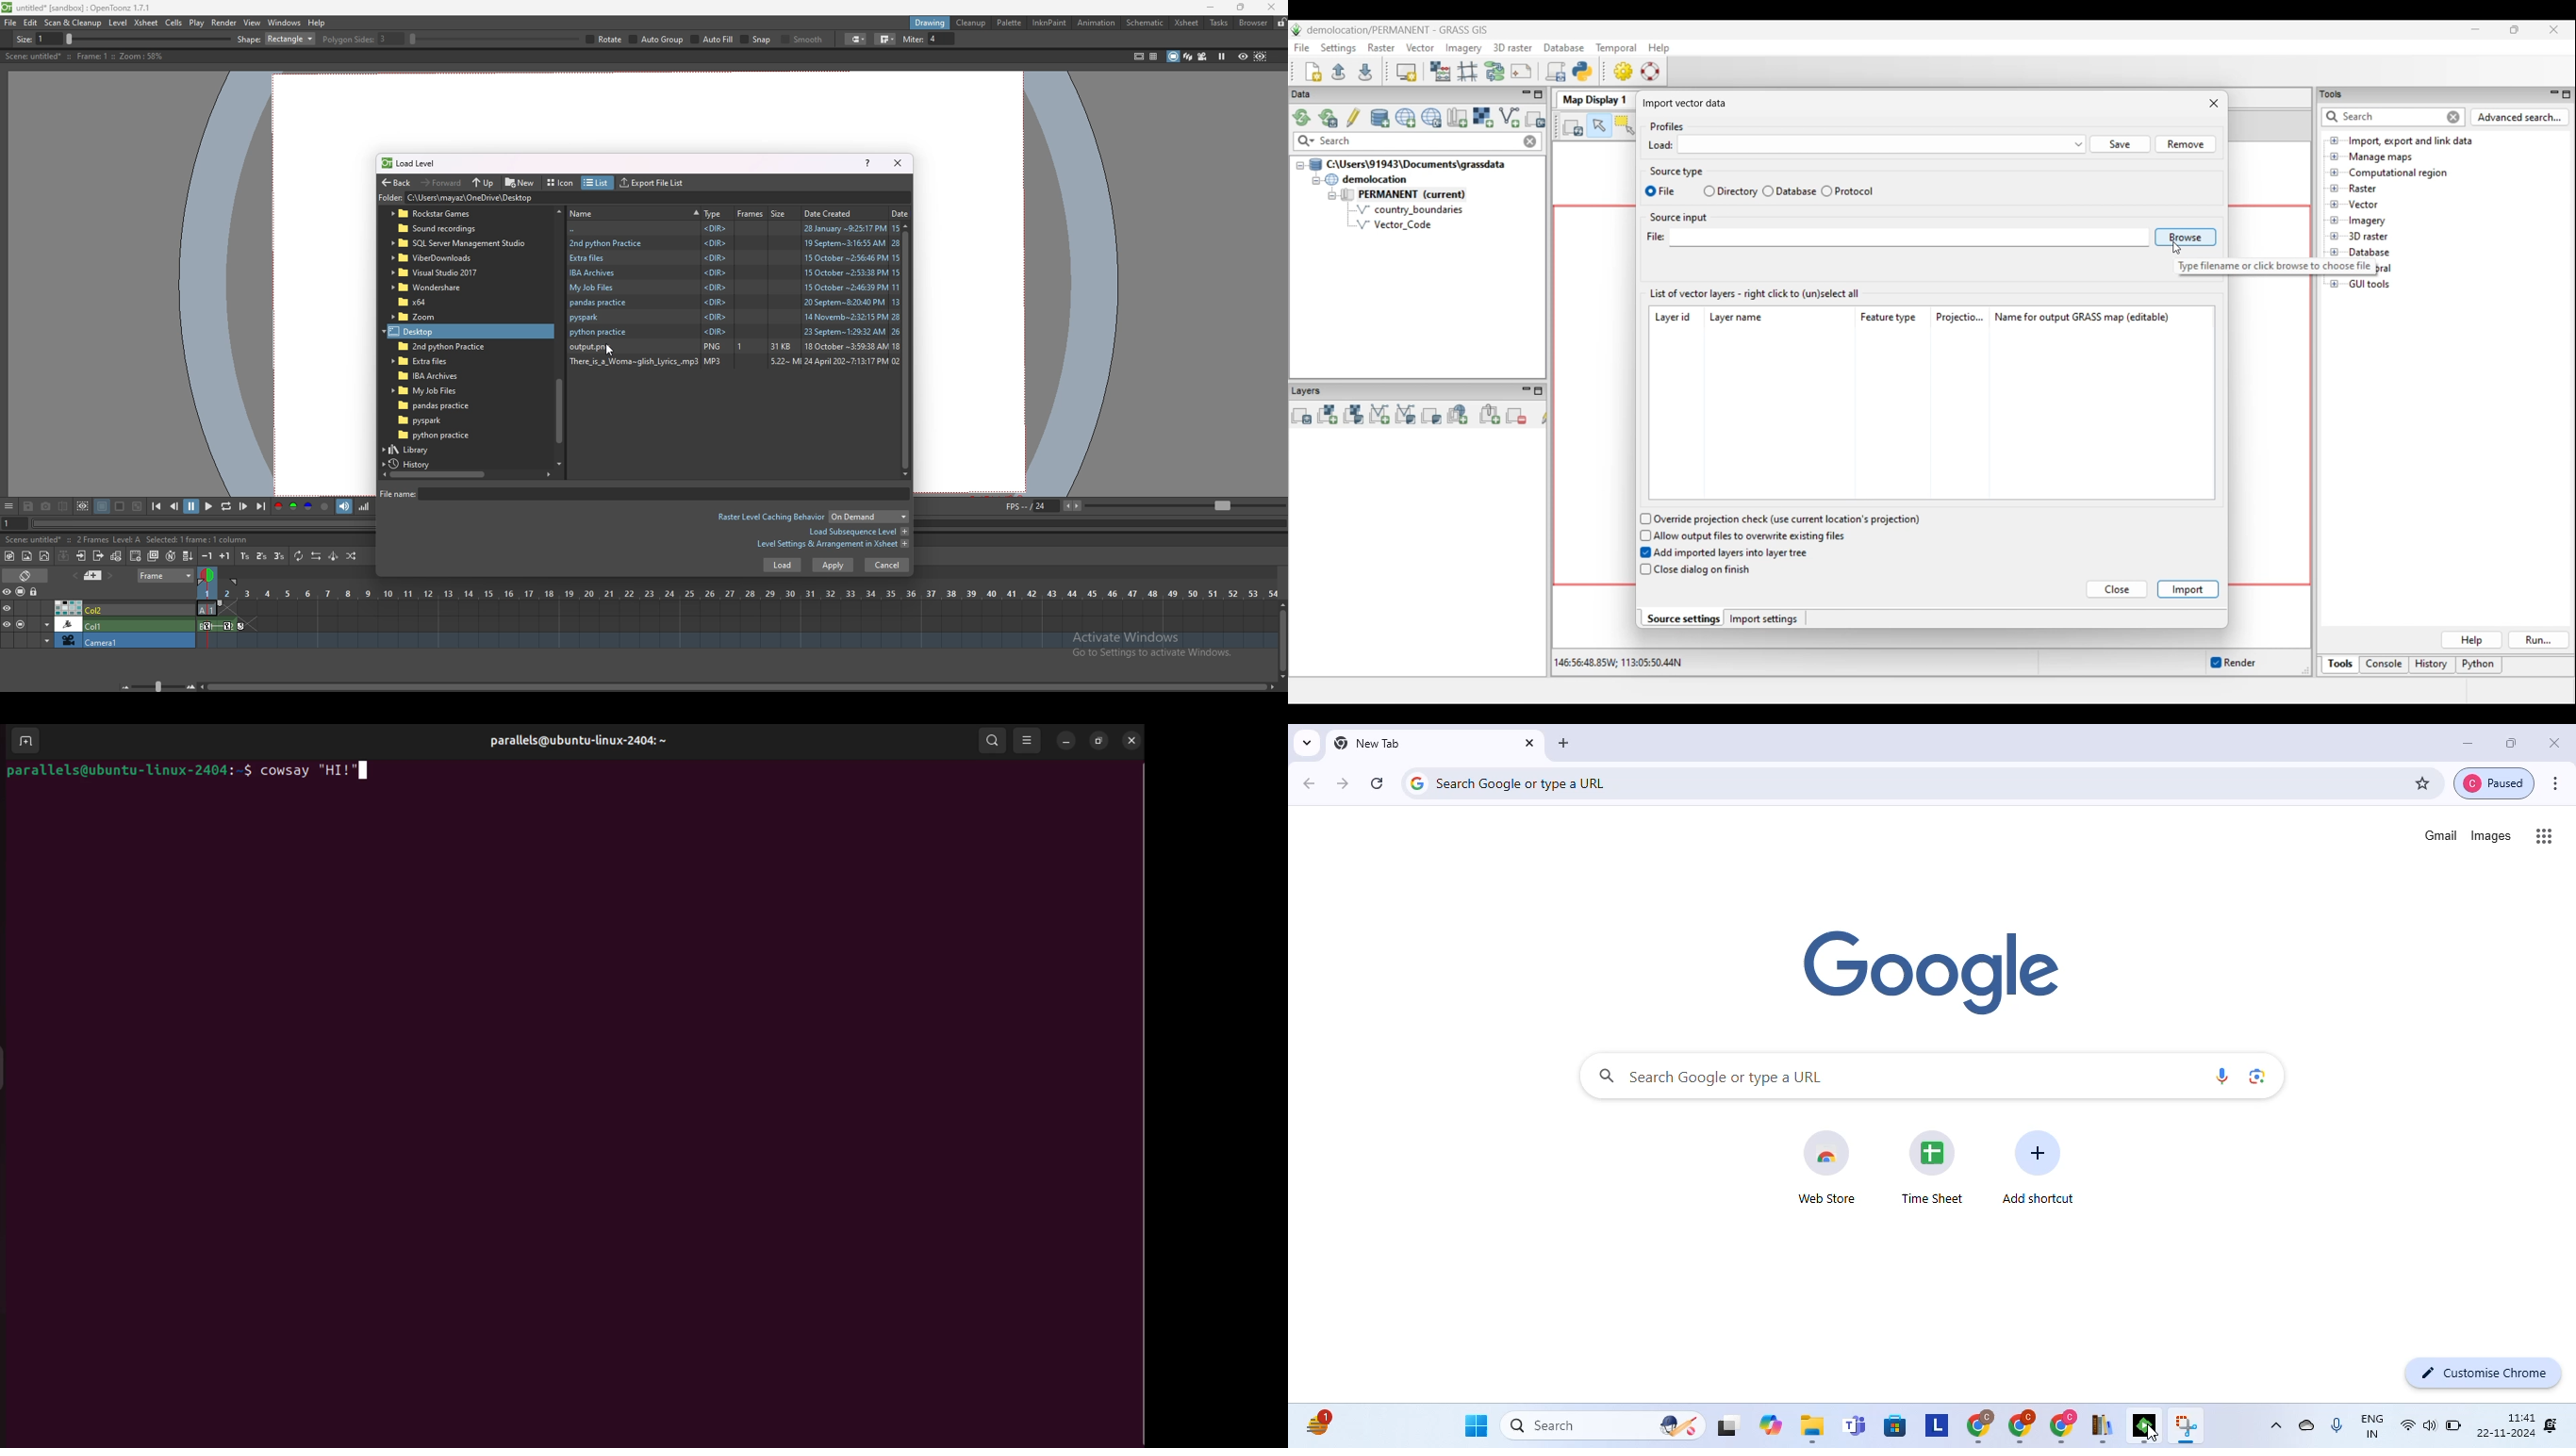 This screenshot has height=1456, width=2576. I want to click on goto frame, so click(15, 524).